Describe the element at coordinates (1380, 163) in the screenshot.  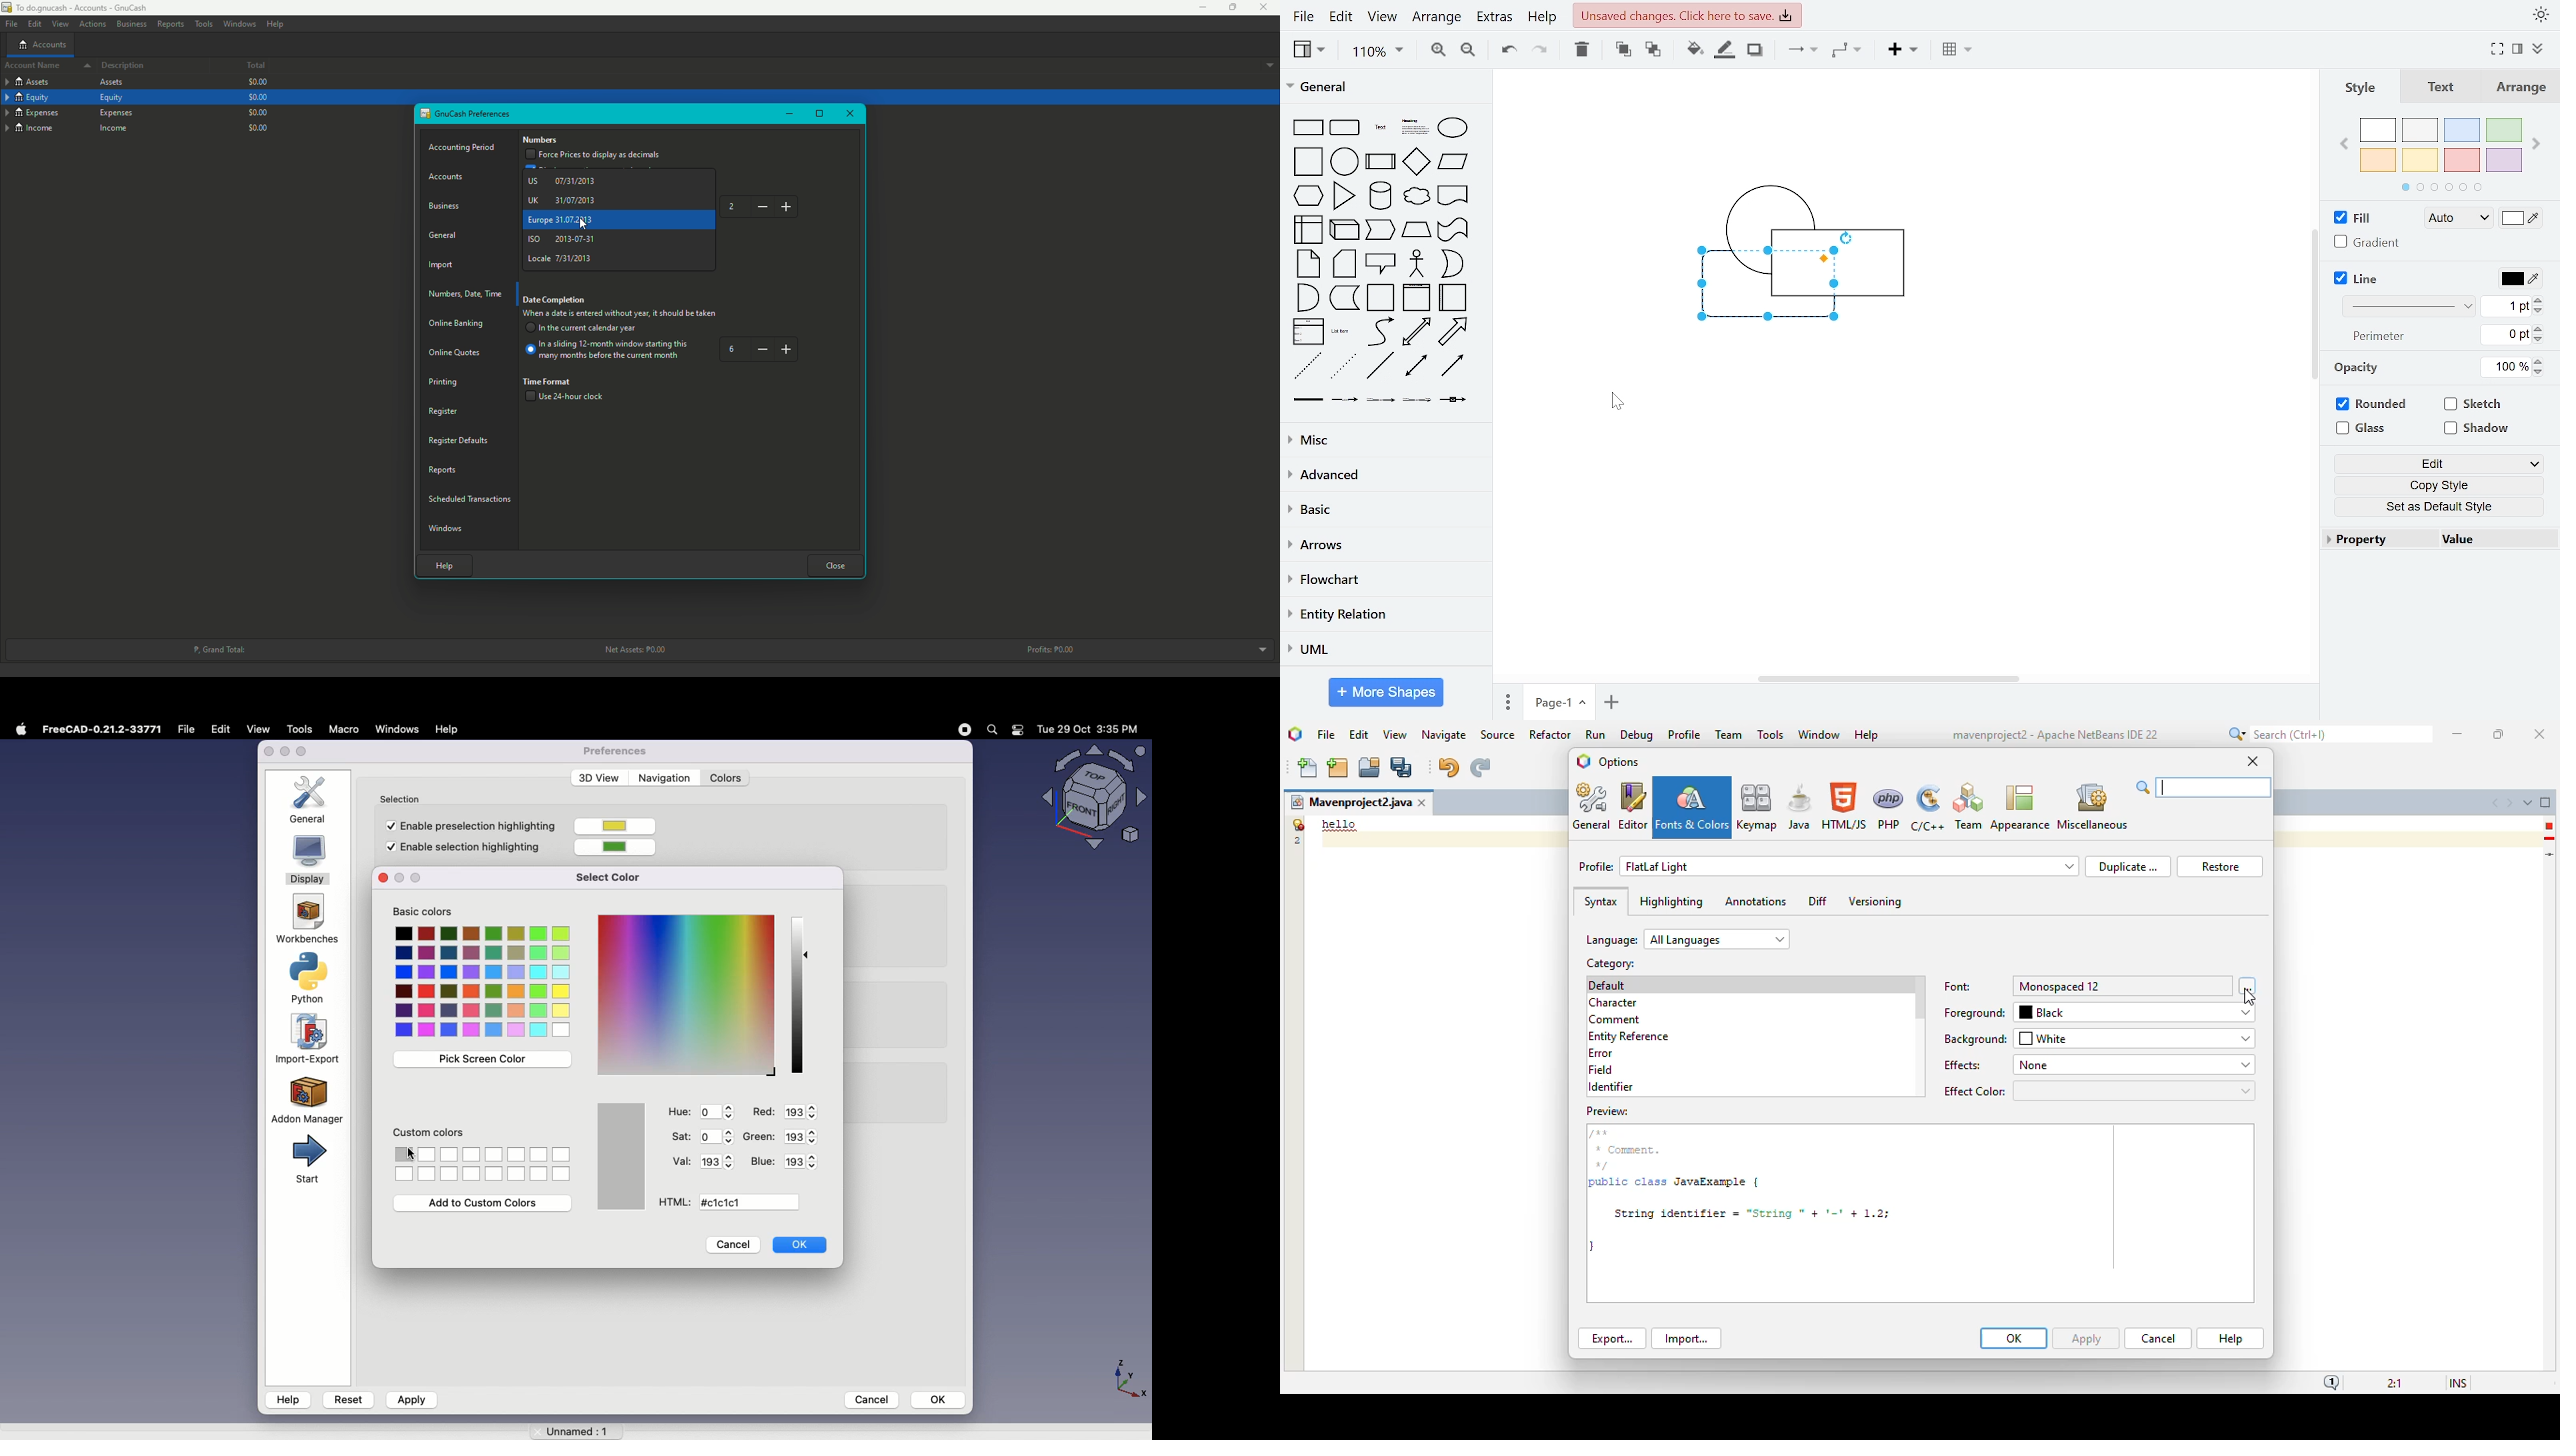
I see `process` at that location.